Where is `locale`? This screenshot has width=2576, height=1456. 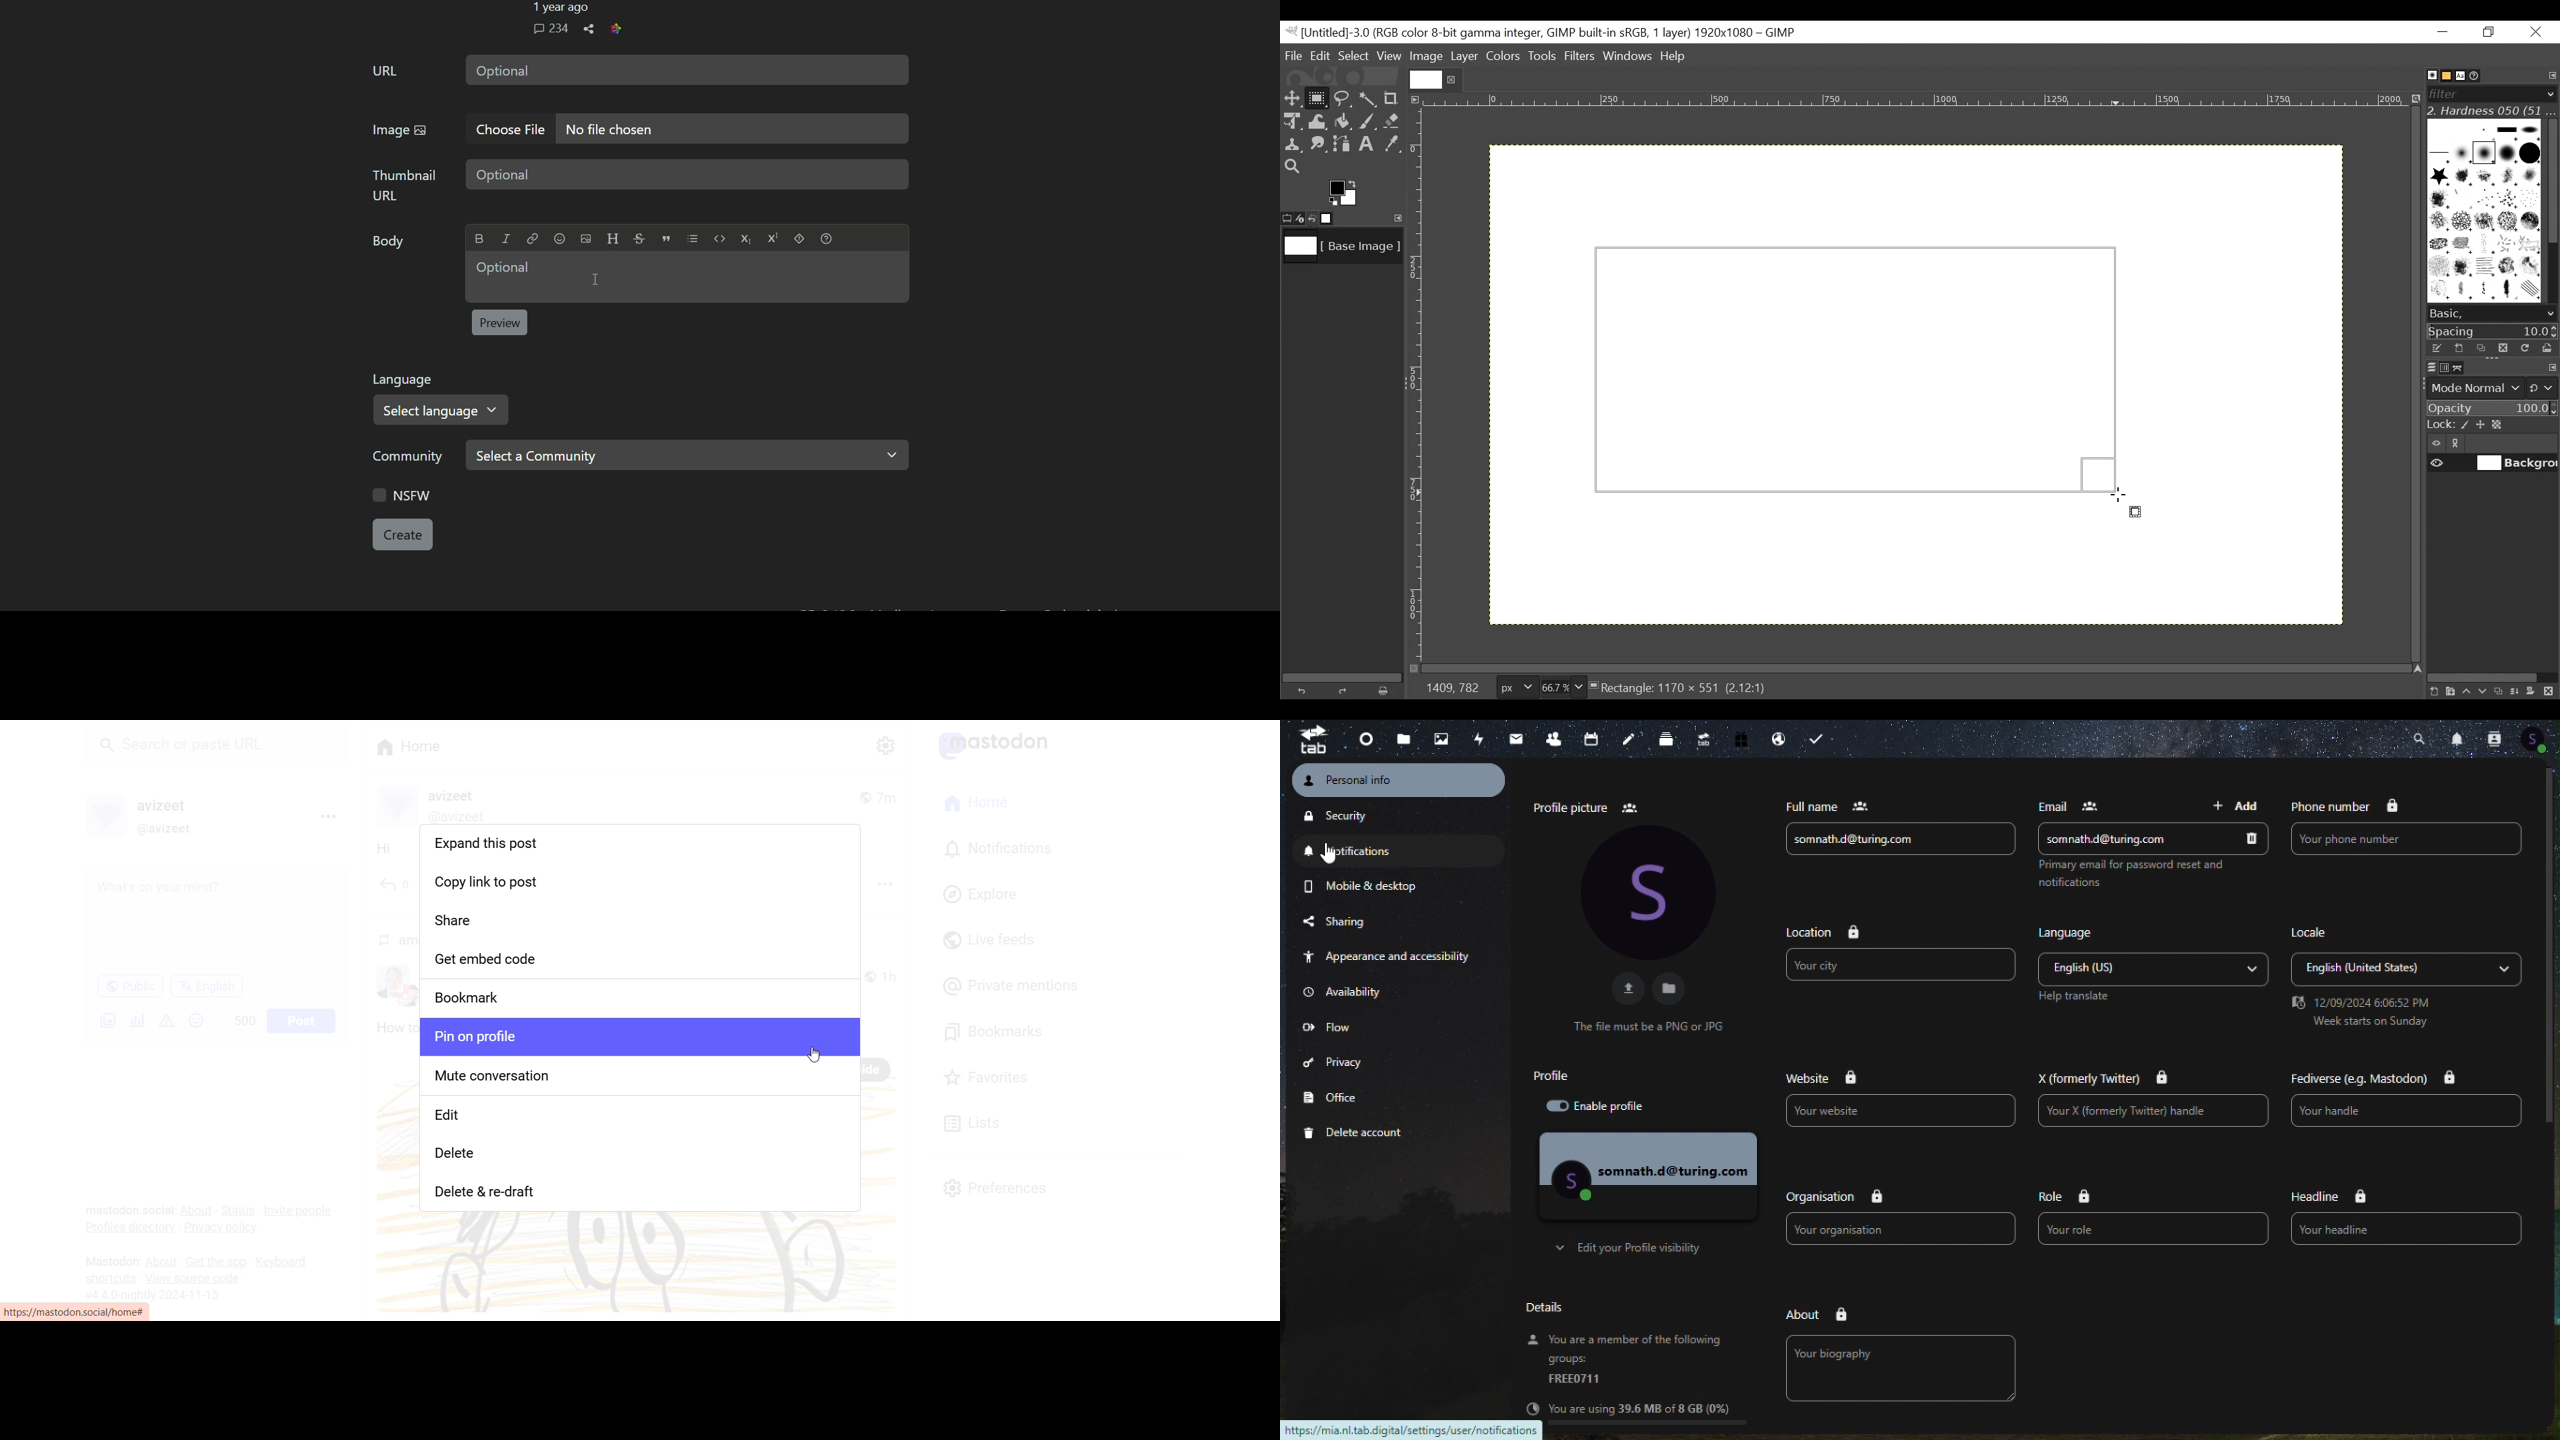 locale is located at coordinates (2312, 933).